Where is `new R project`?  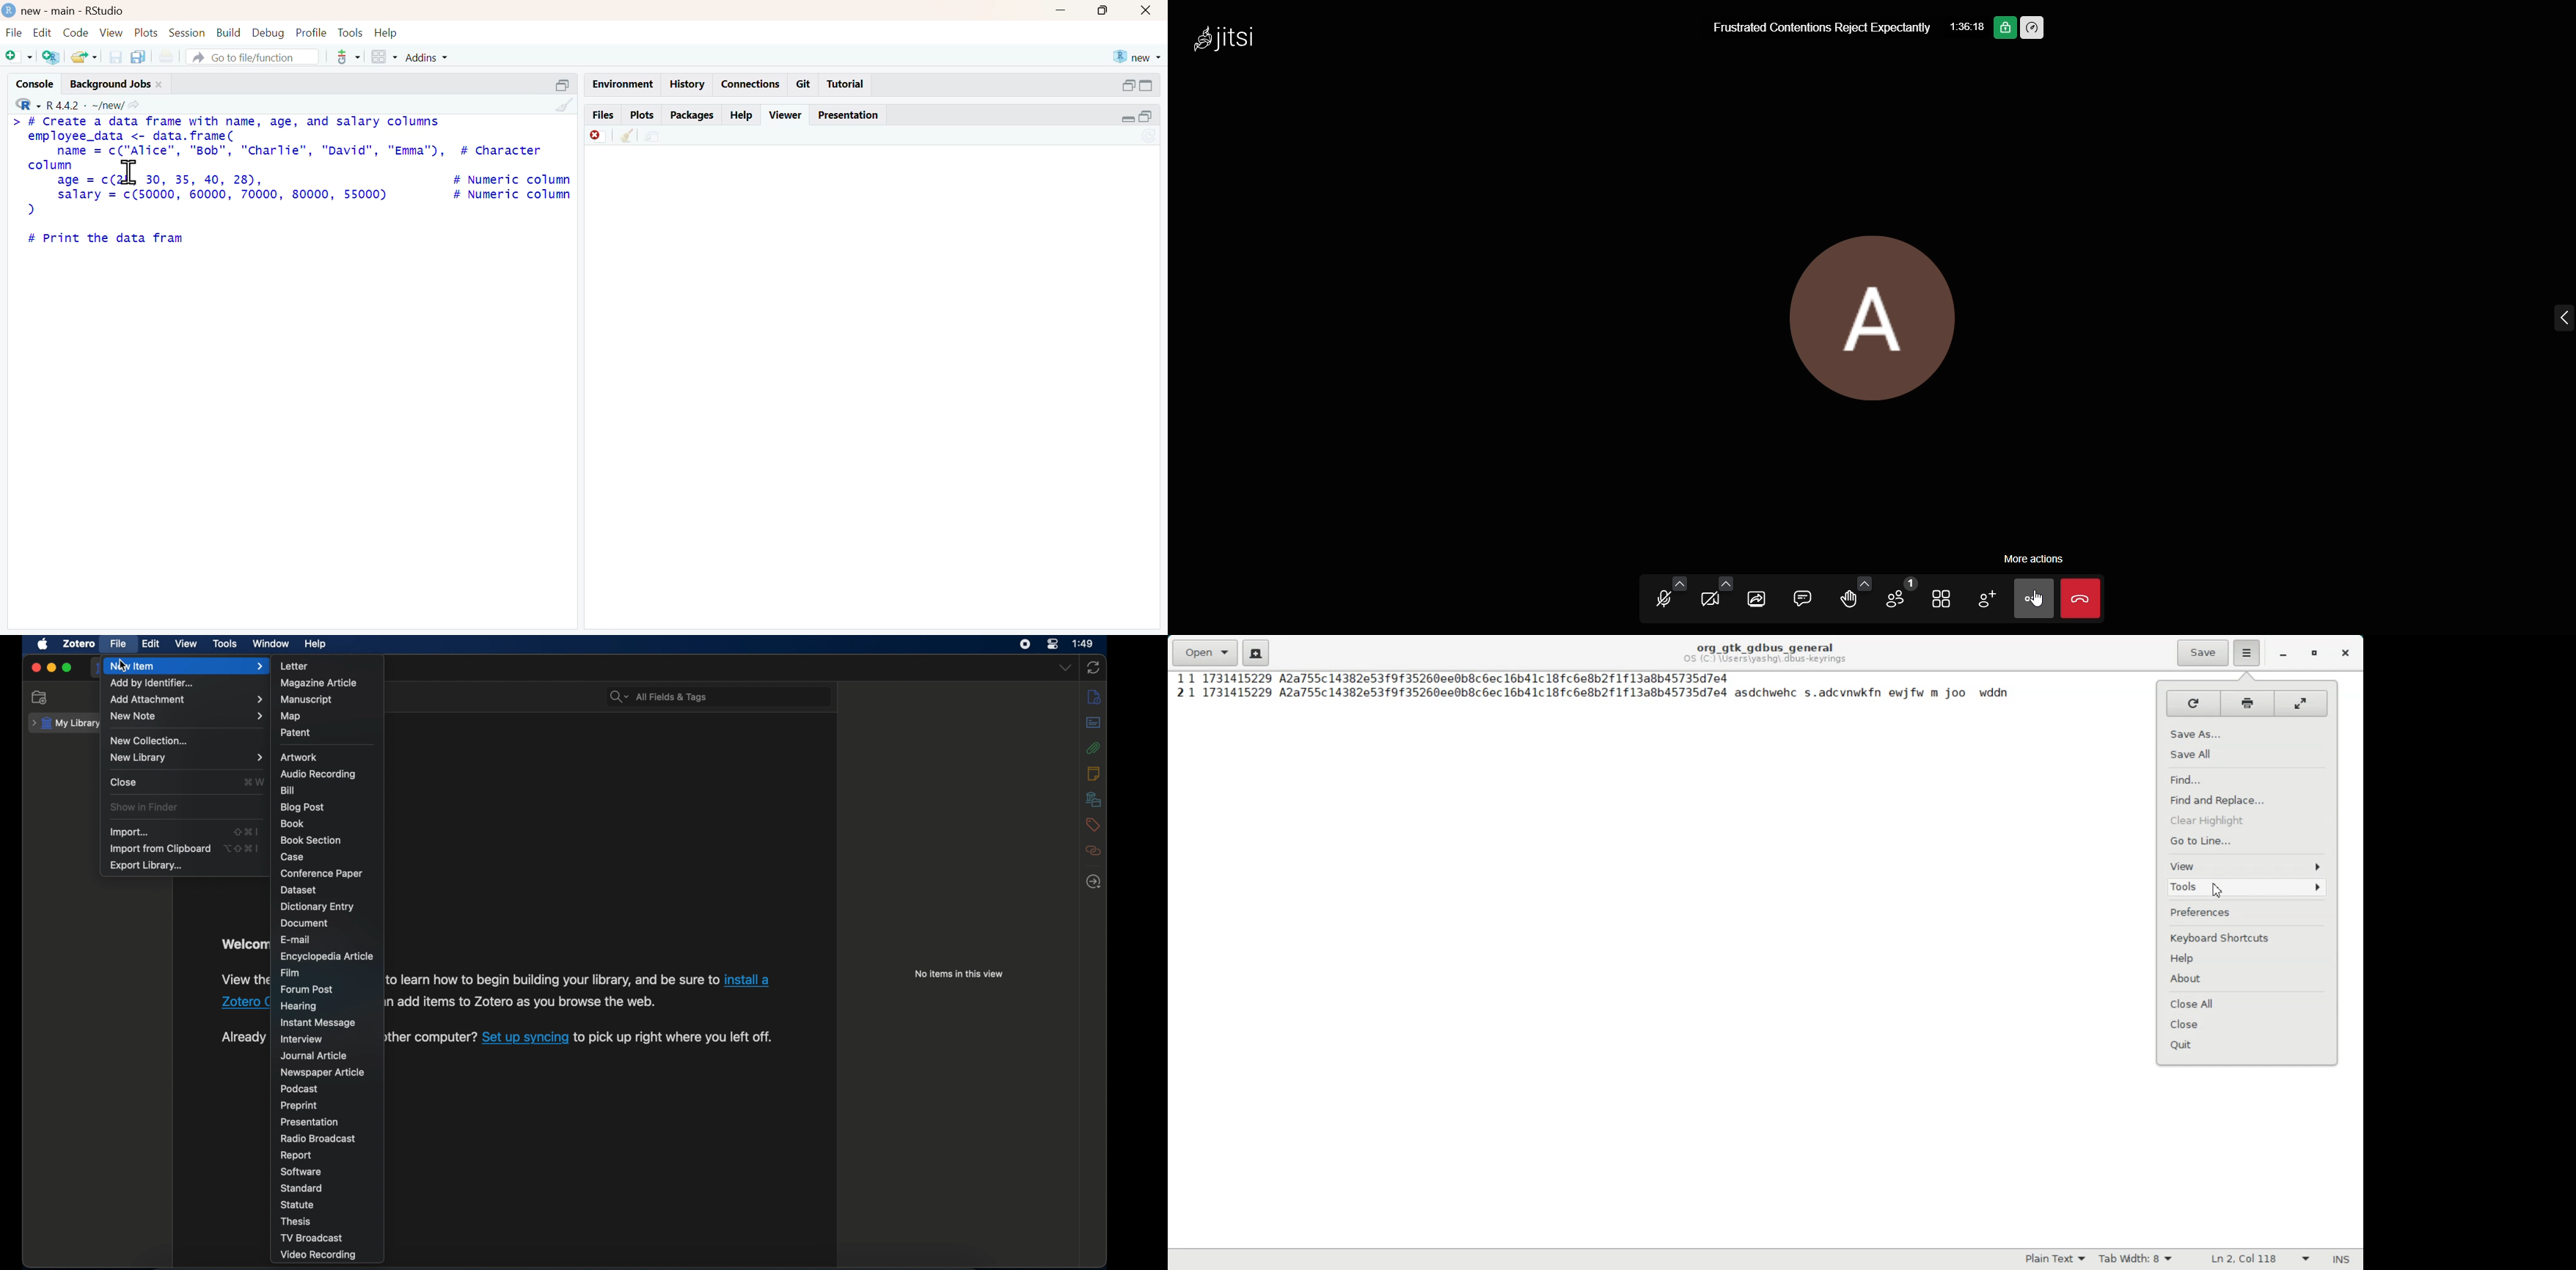
new R project is located at coordinates (1138, 55).